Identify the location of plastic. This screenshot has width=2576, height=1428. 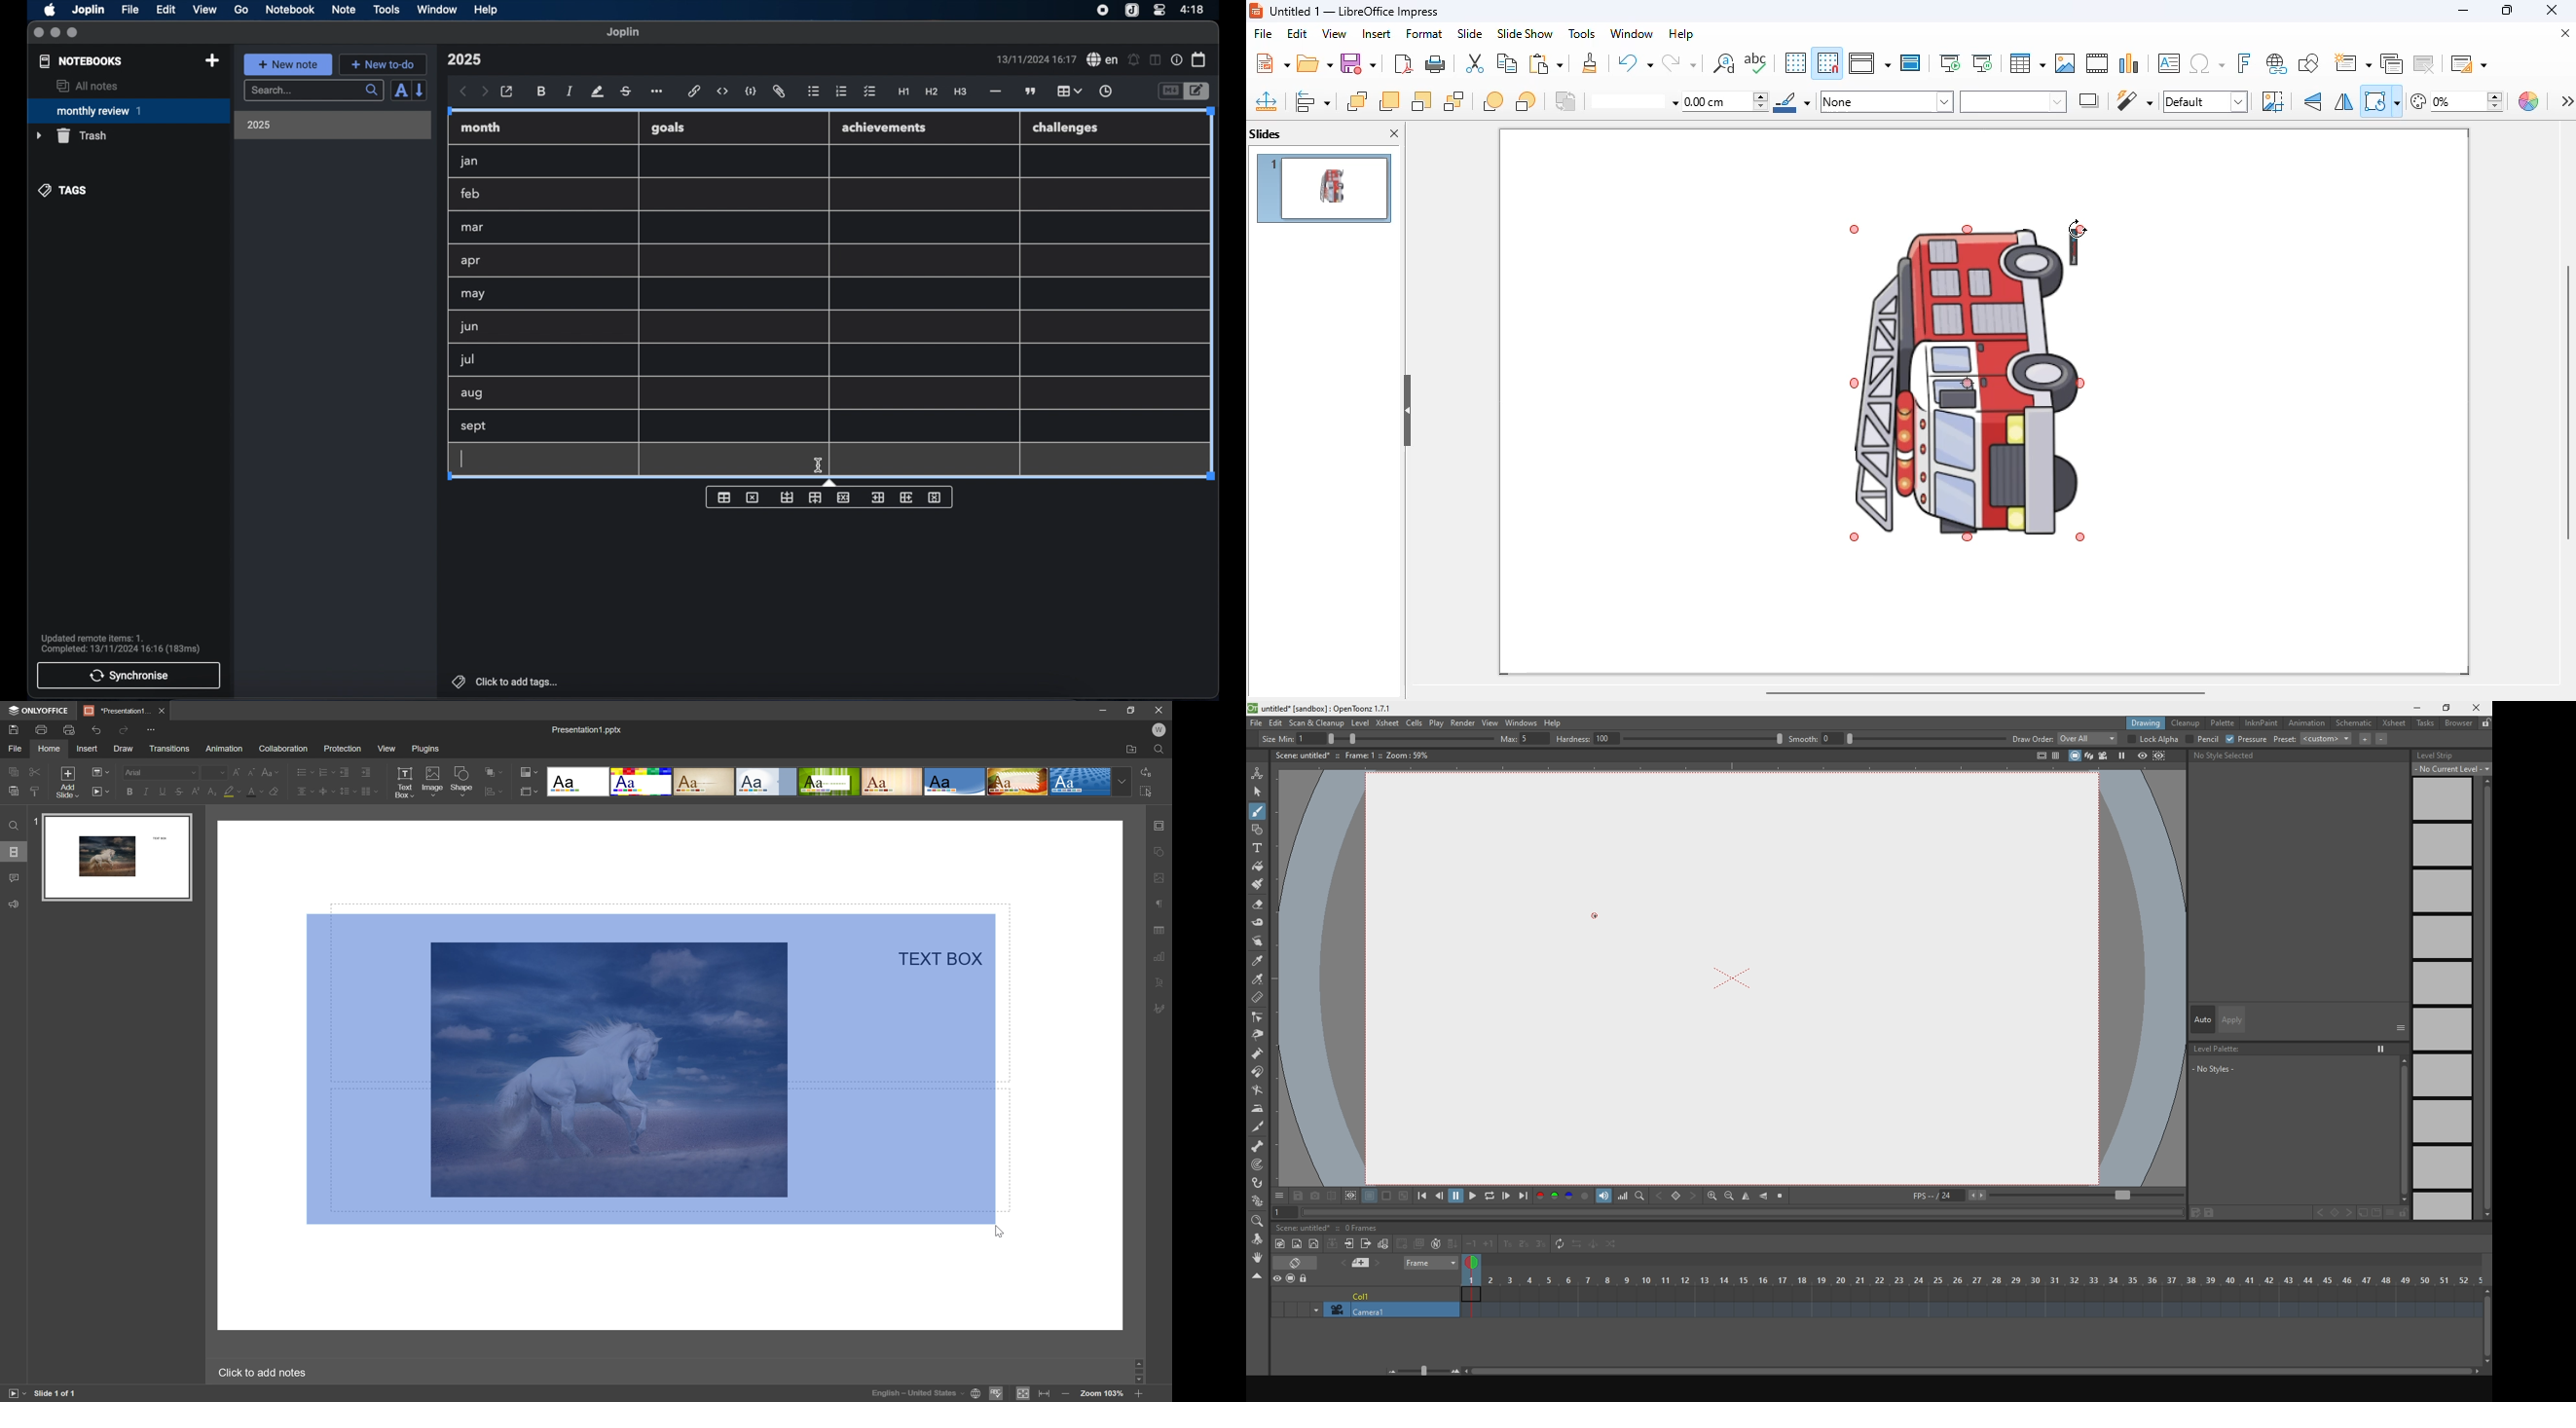
(1258, 1203).